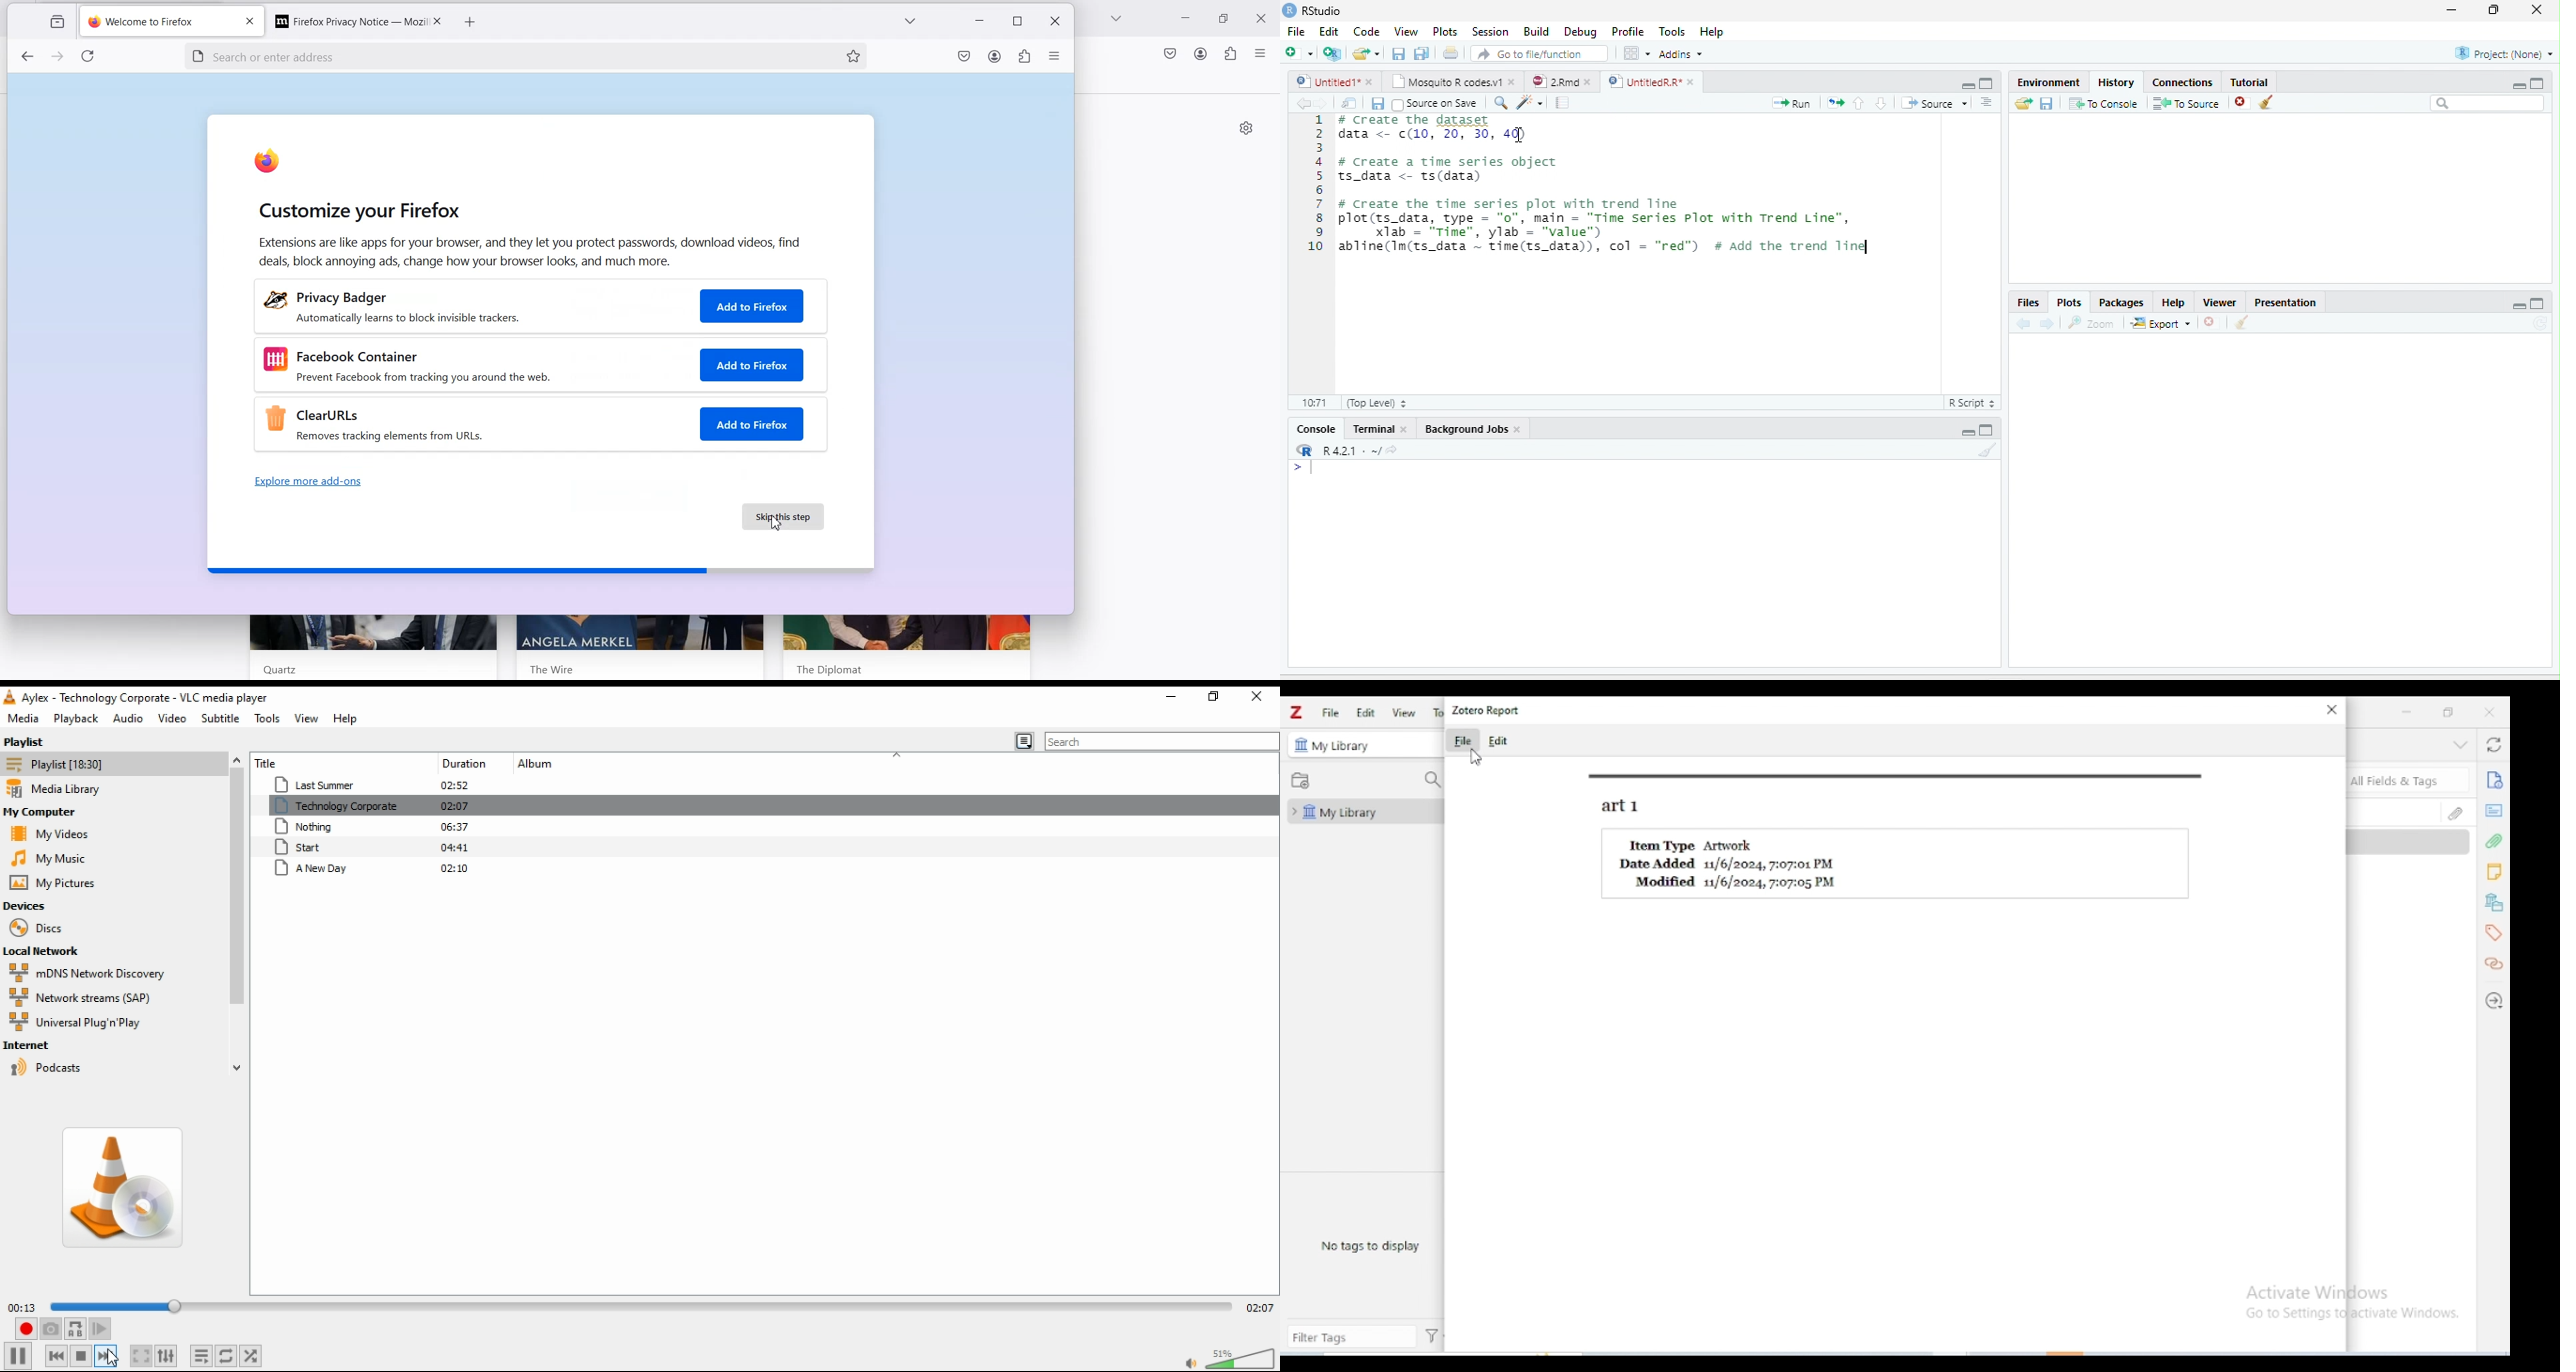  Describe the element at coordinates (1367, 31) in the screenshot. I see `Code` at that location.